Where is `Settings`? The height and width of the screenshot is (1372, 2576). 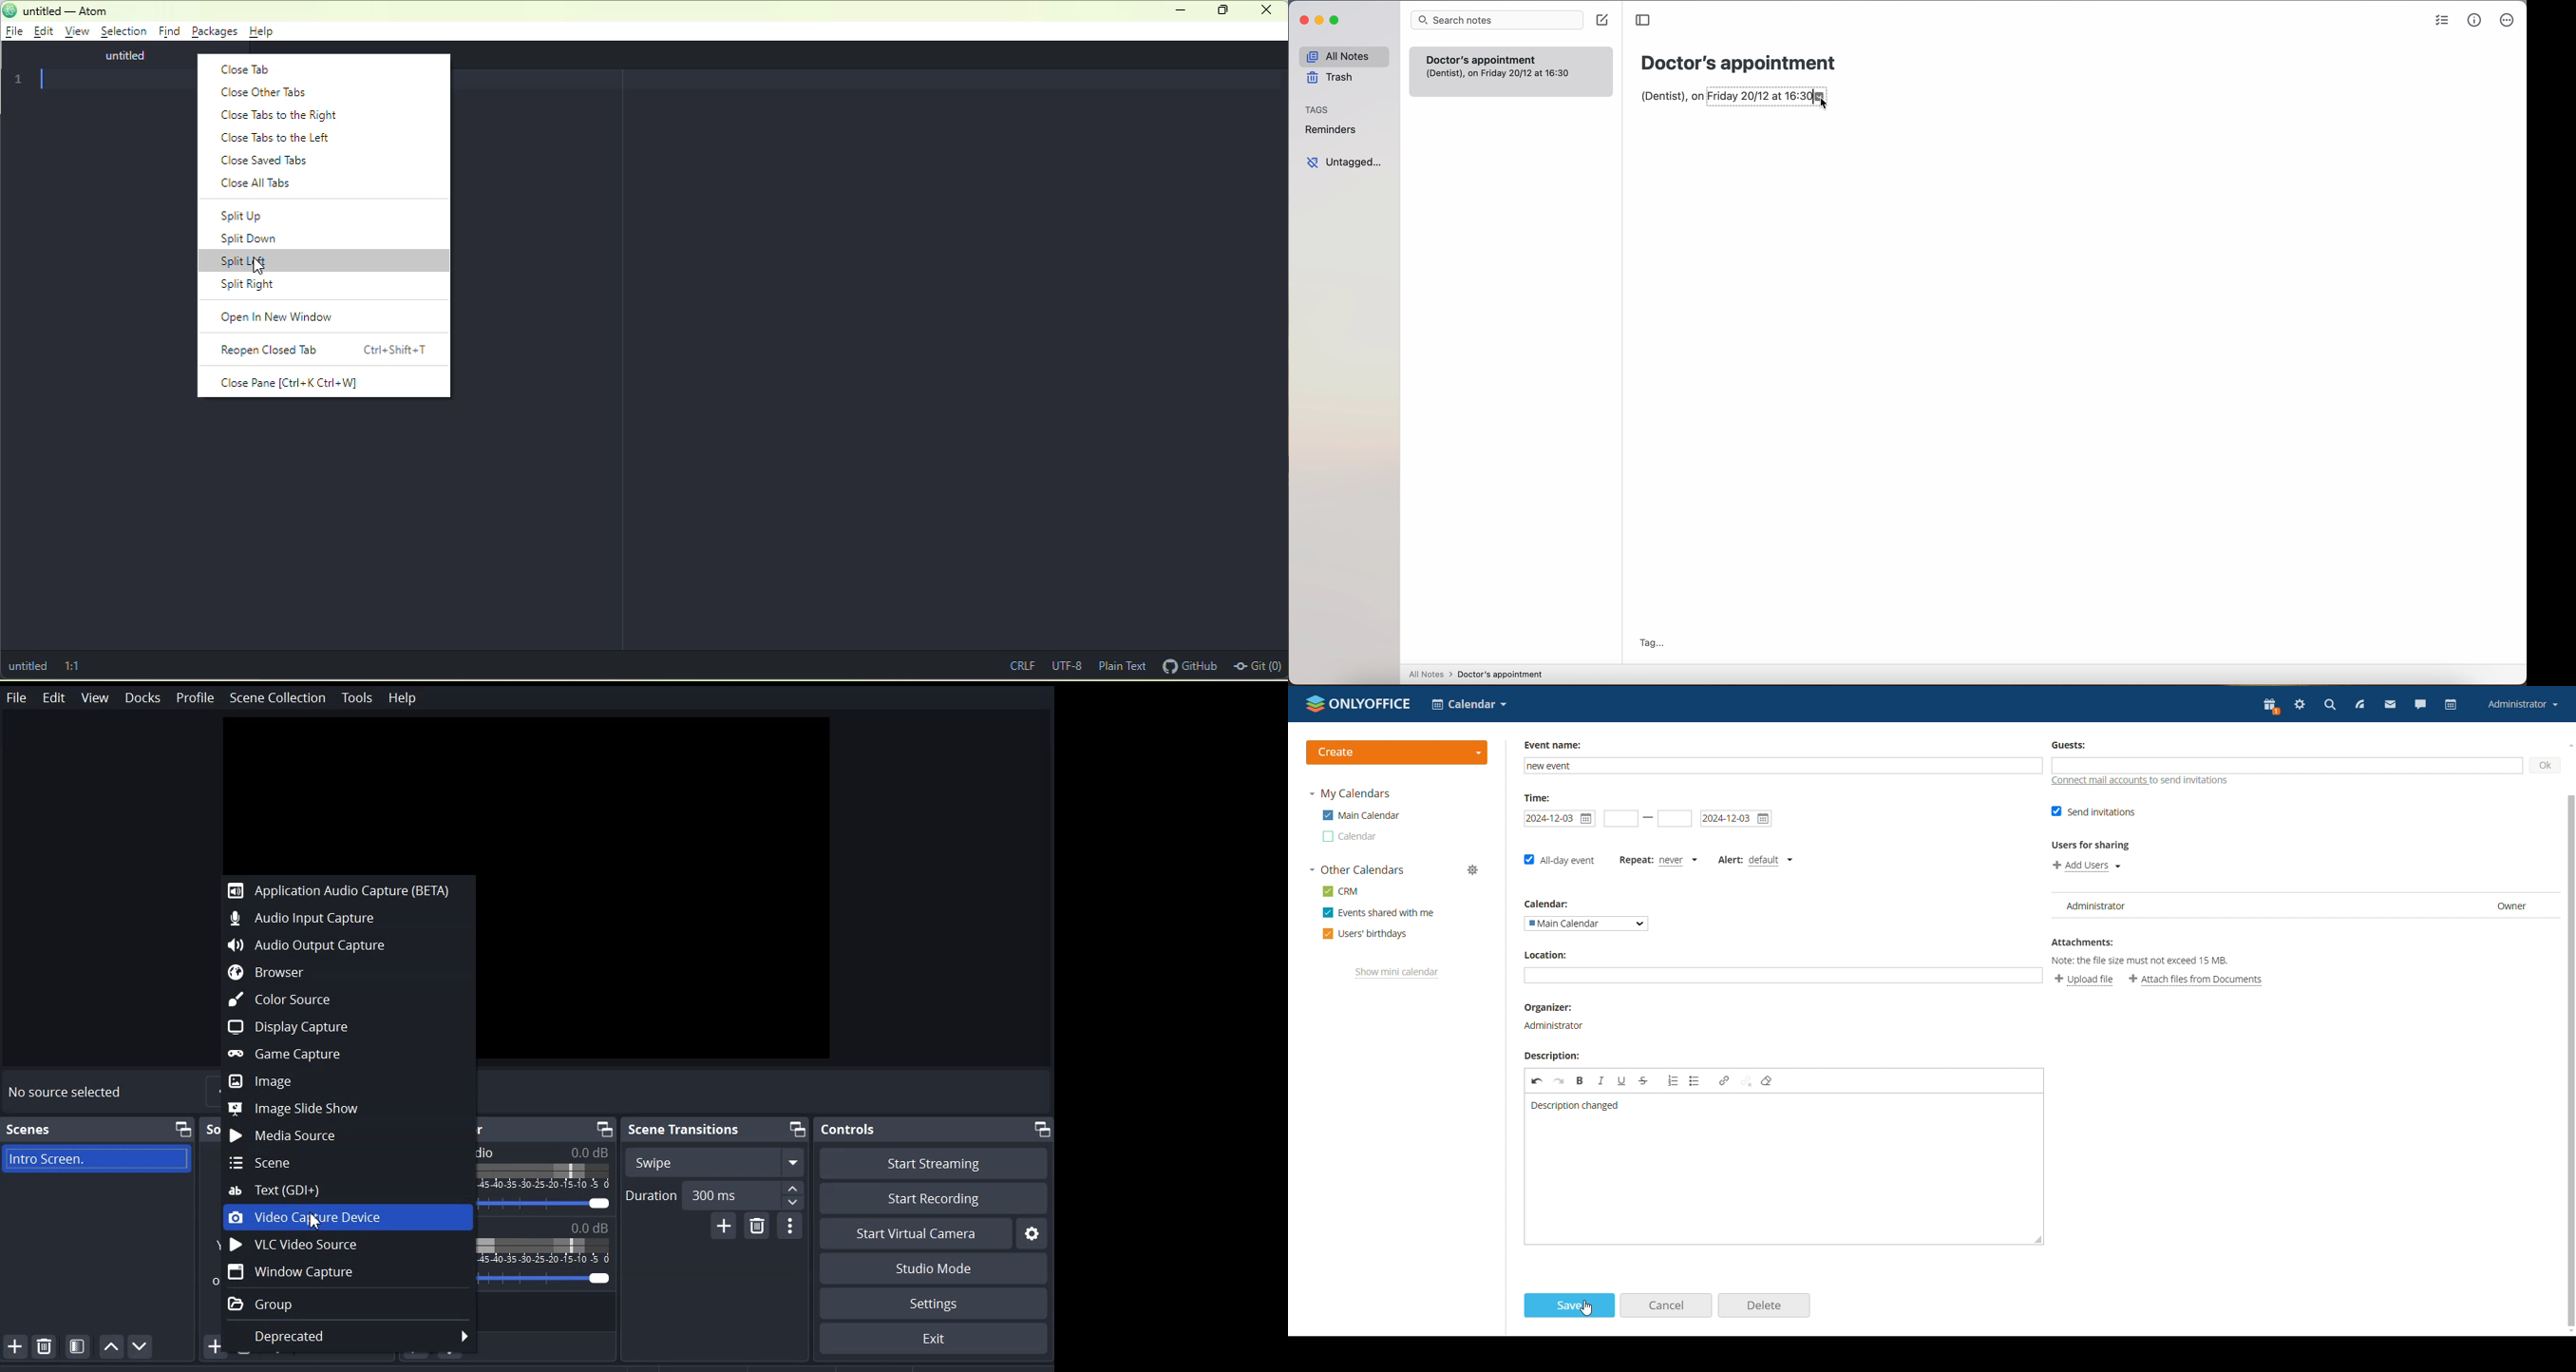 Settings is located at coordinates (1032, 1233).